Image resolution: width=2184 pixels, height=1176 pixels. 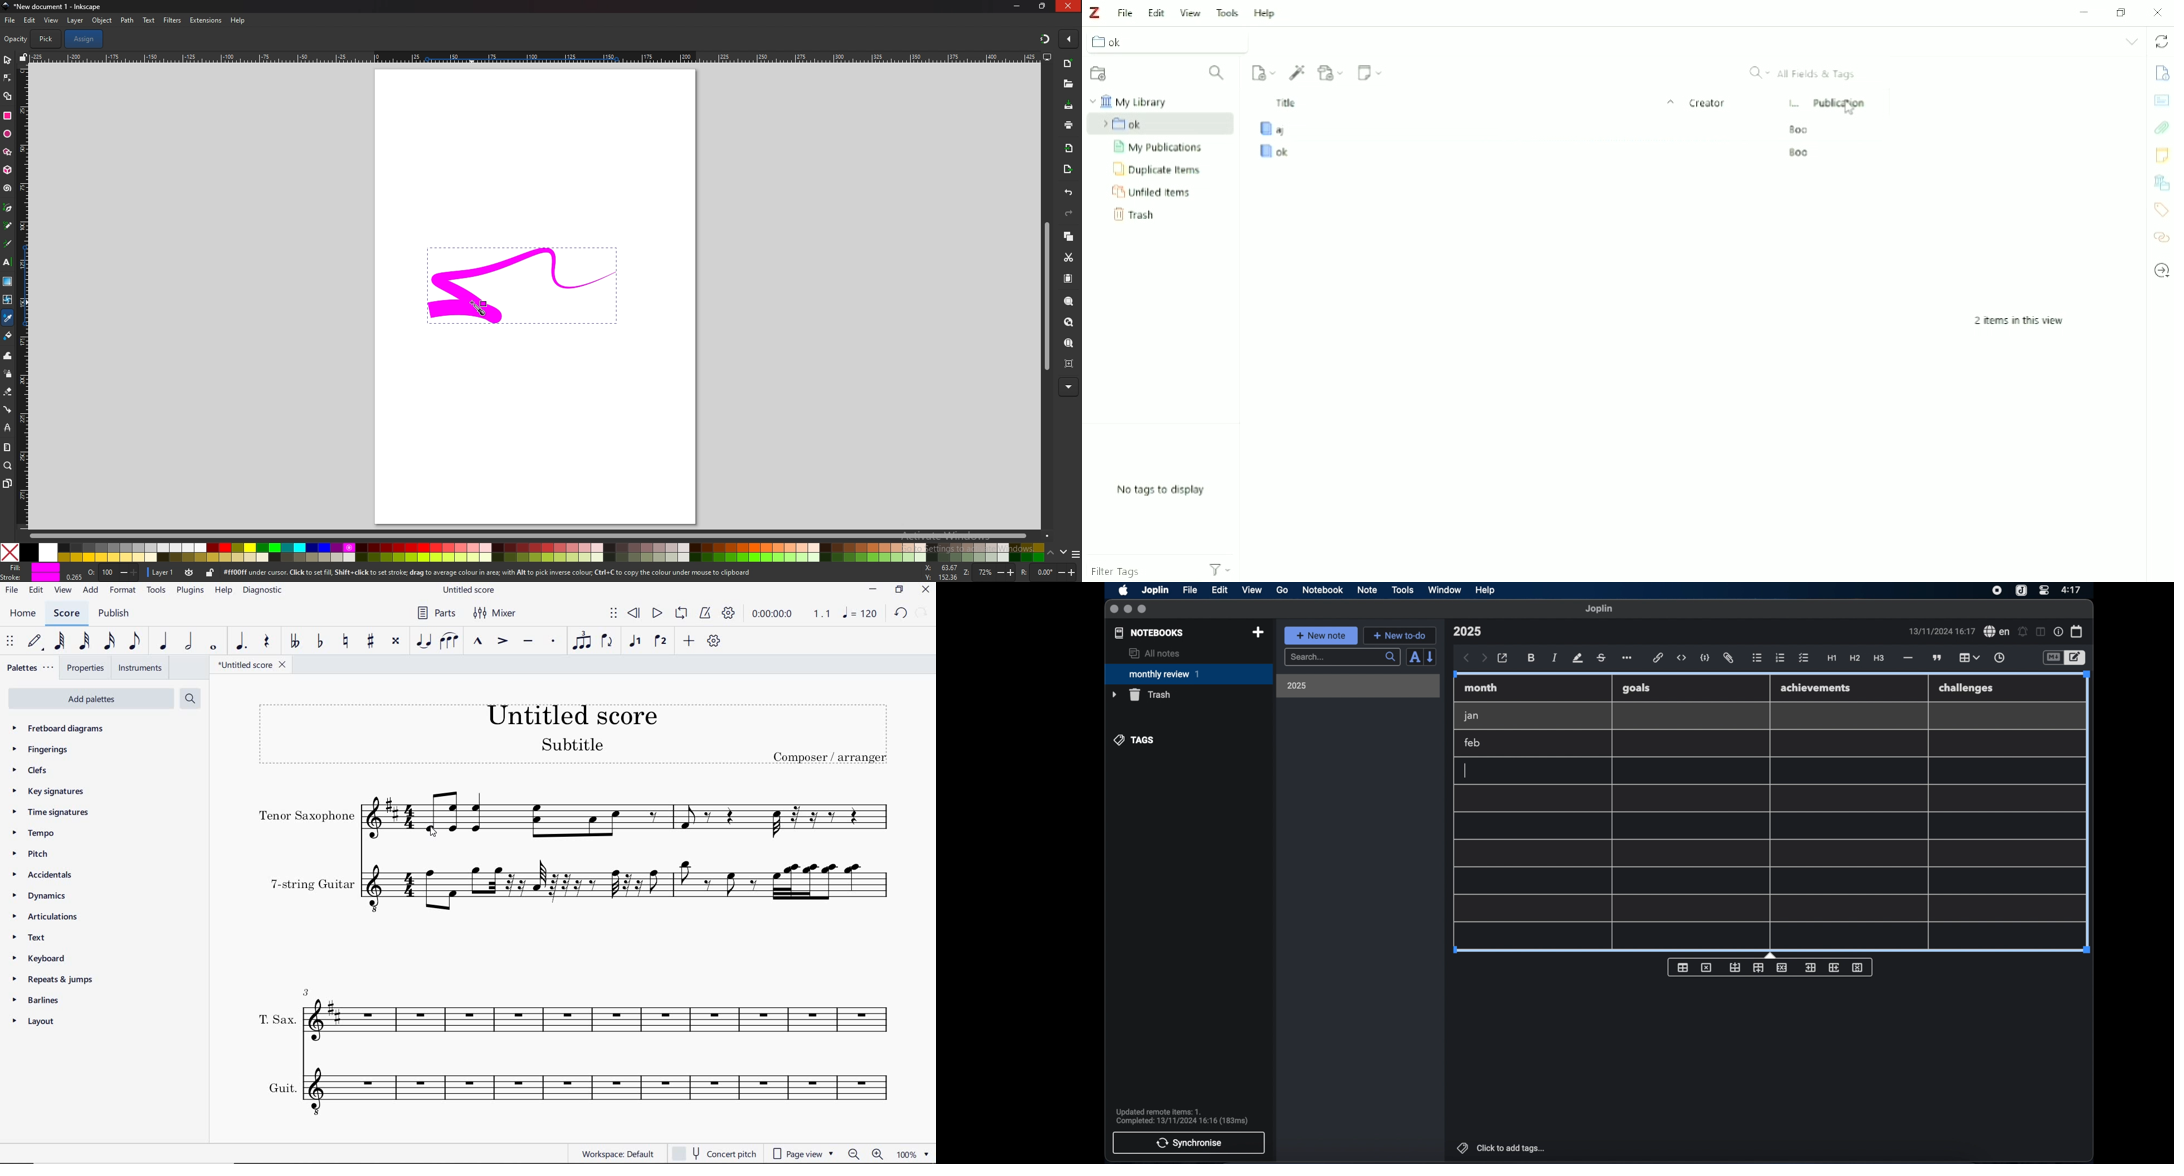 What do you see at coordinates (1157, 11) in the screenshot?
I see `Edit` at bounding box center [1157, 11].